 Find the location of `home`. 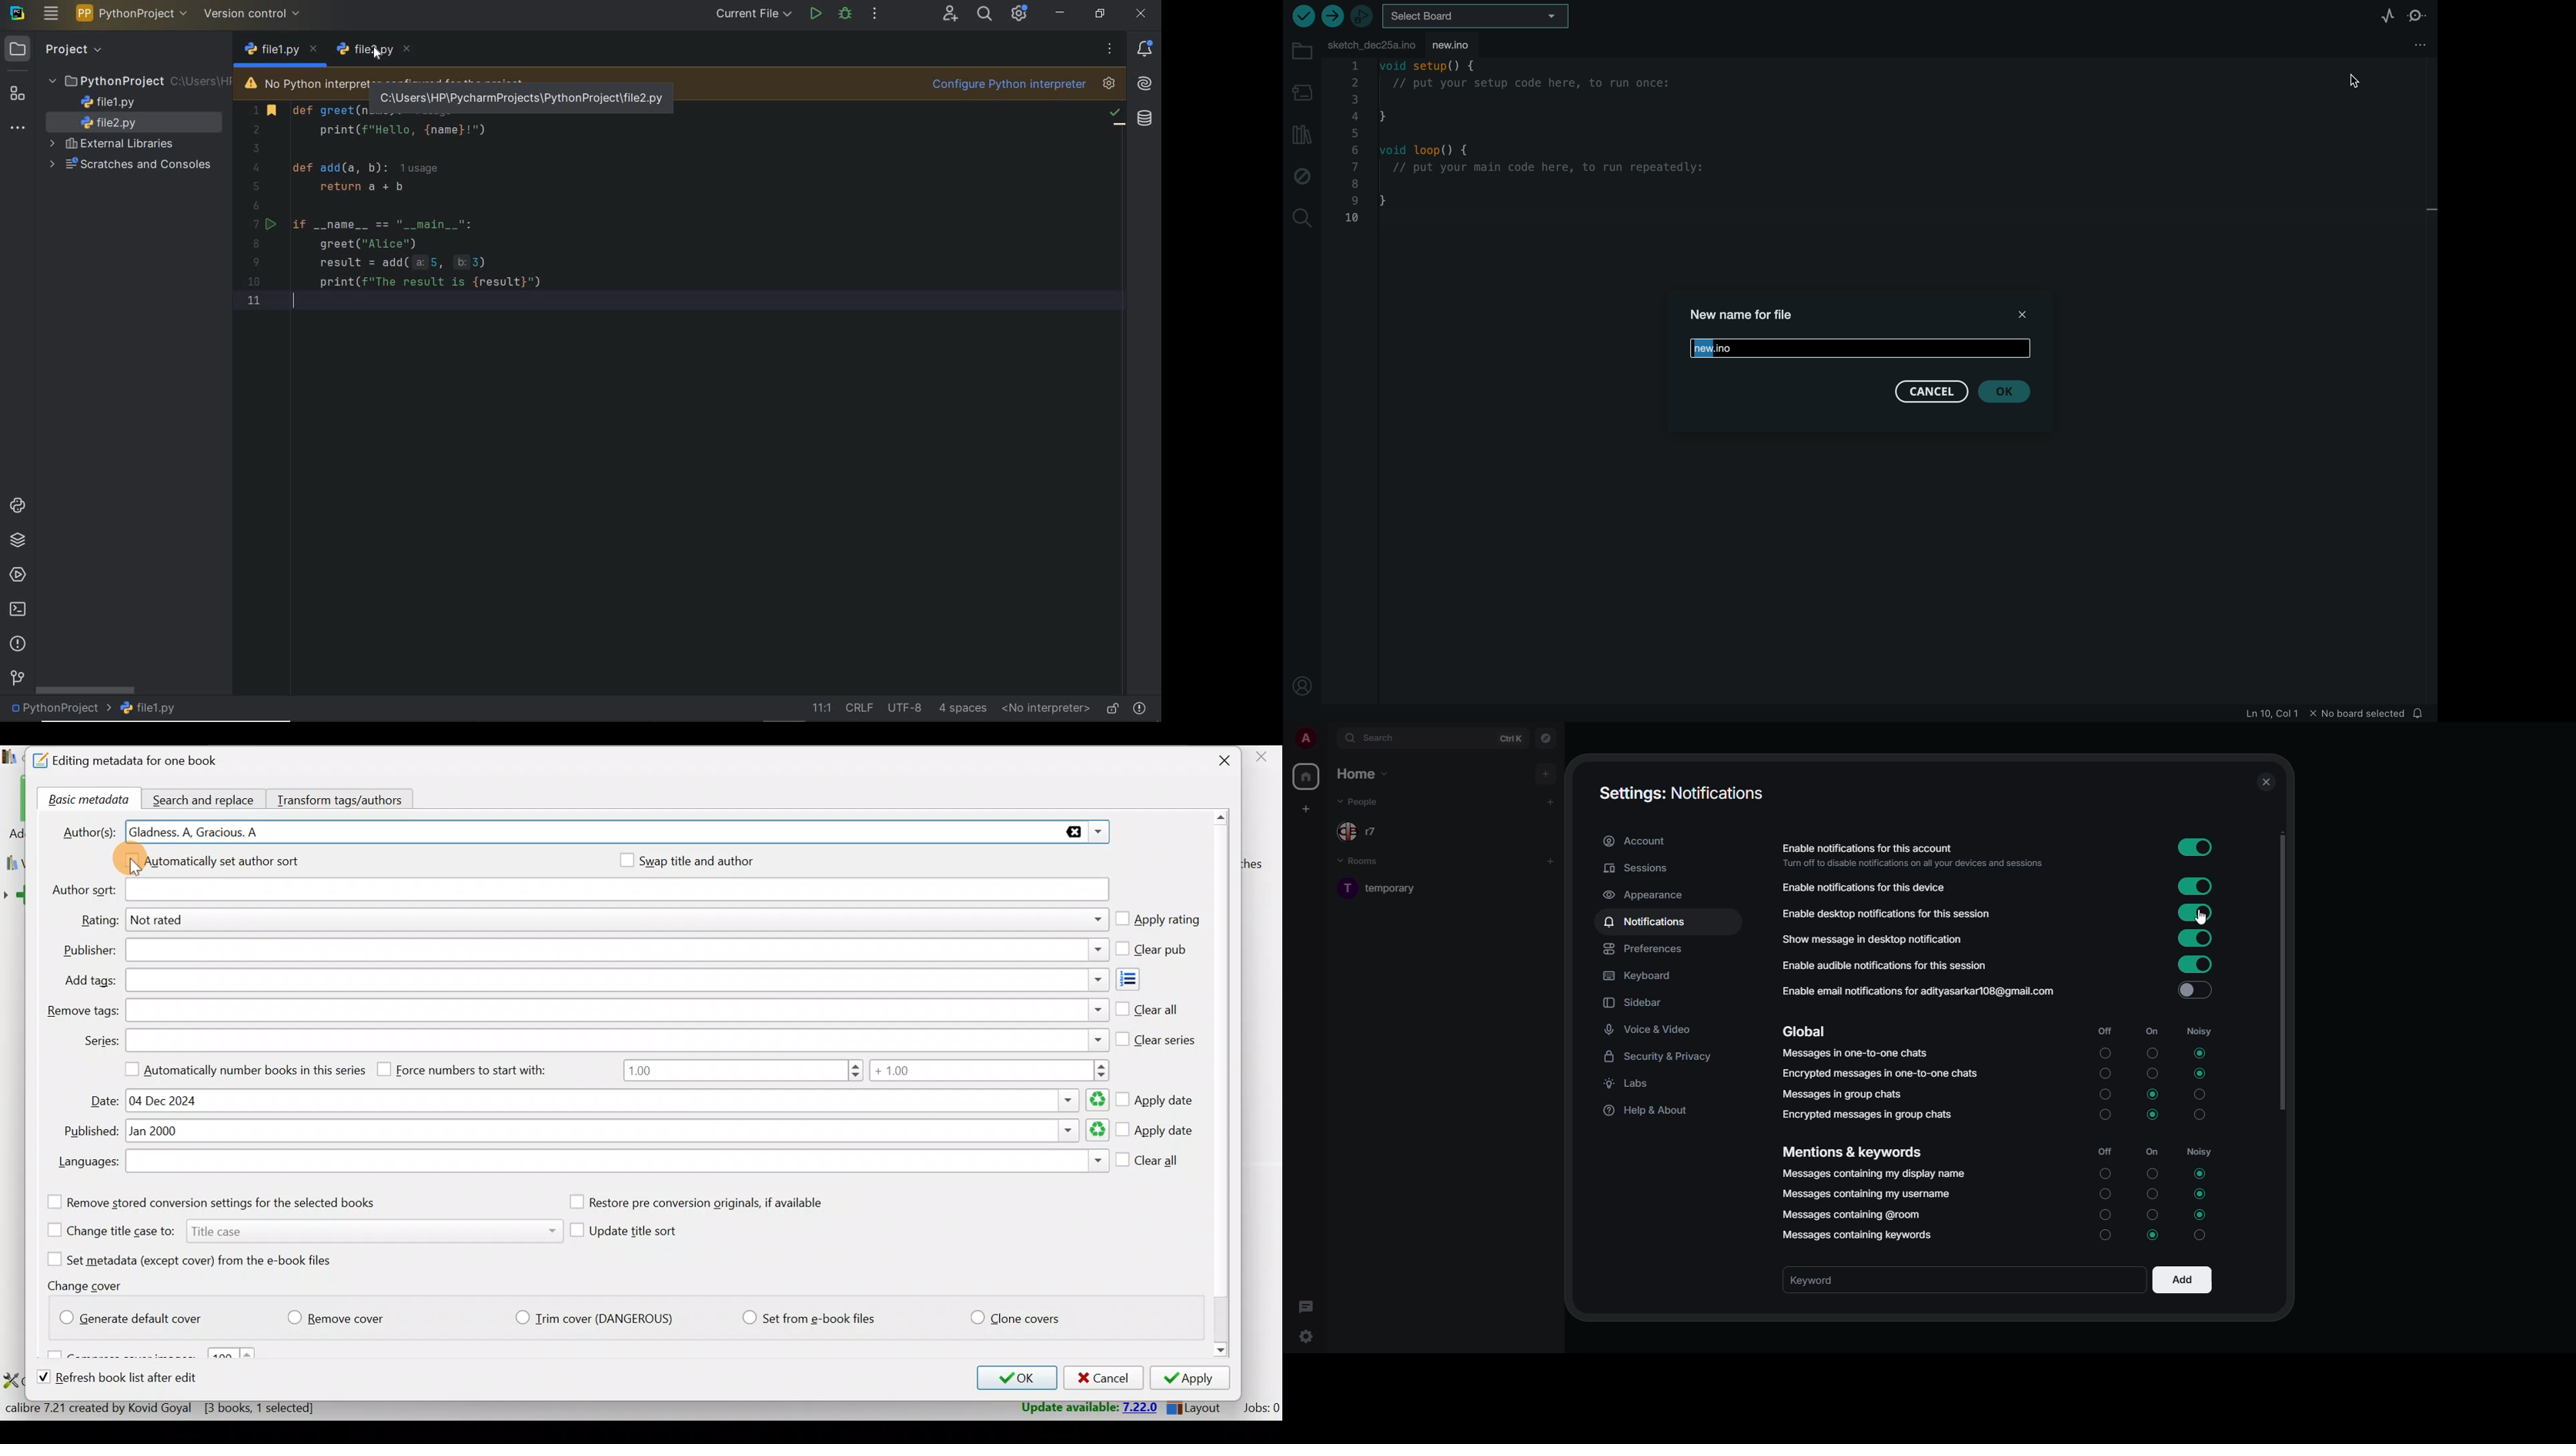

home is located at coordinates (1309, 776).